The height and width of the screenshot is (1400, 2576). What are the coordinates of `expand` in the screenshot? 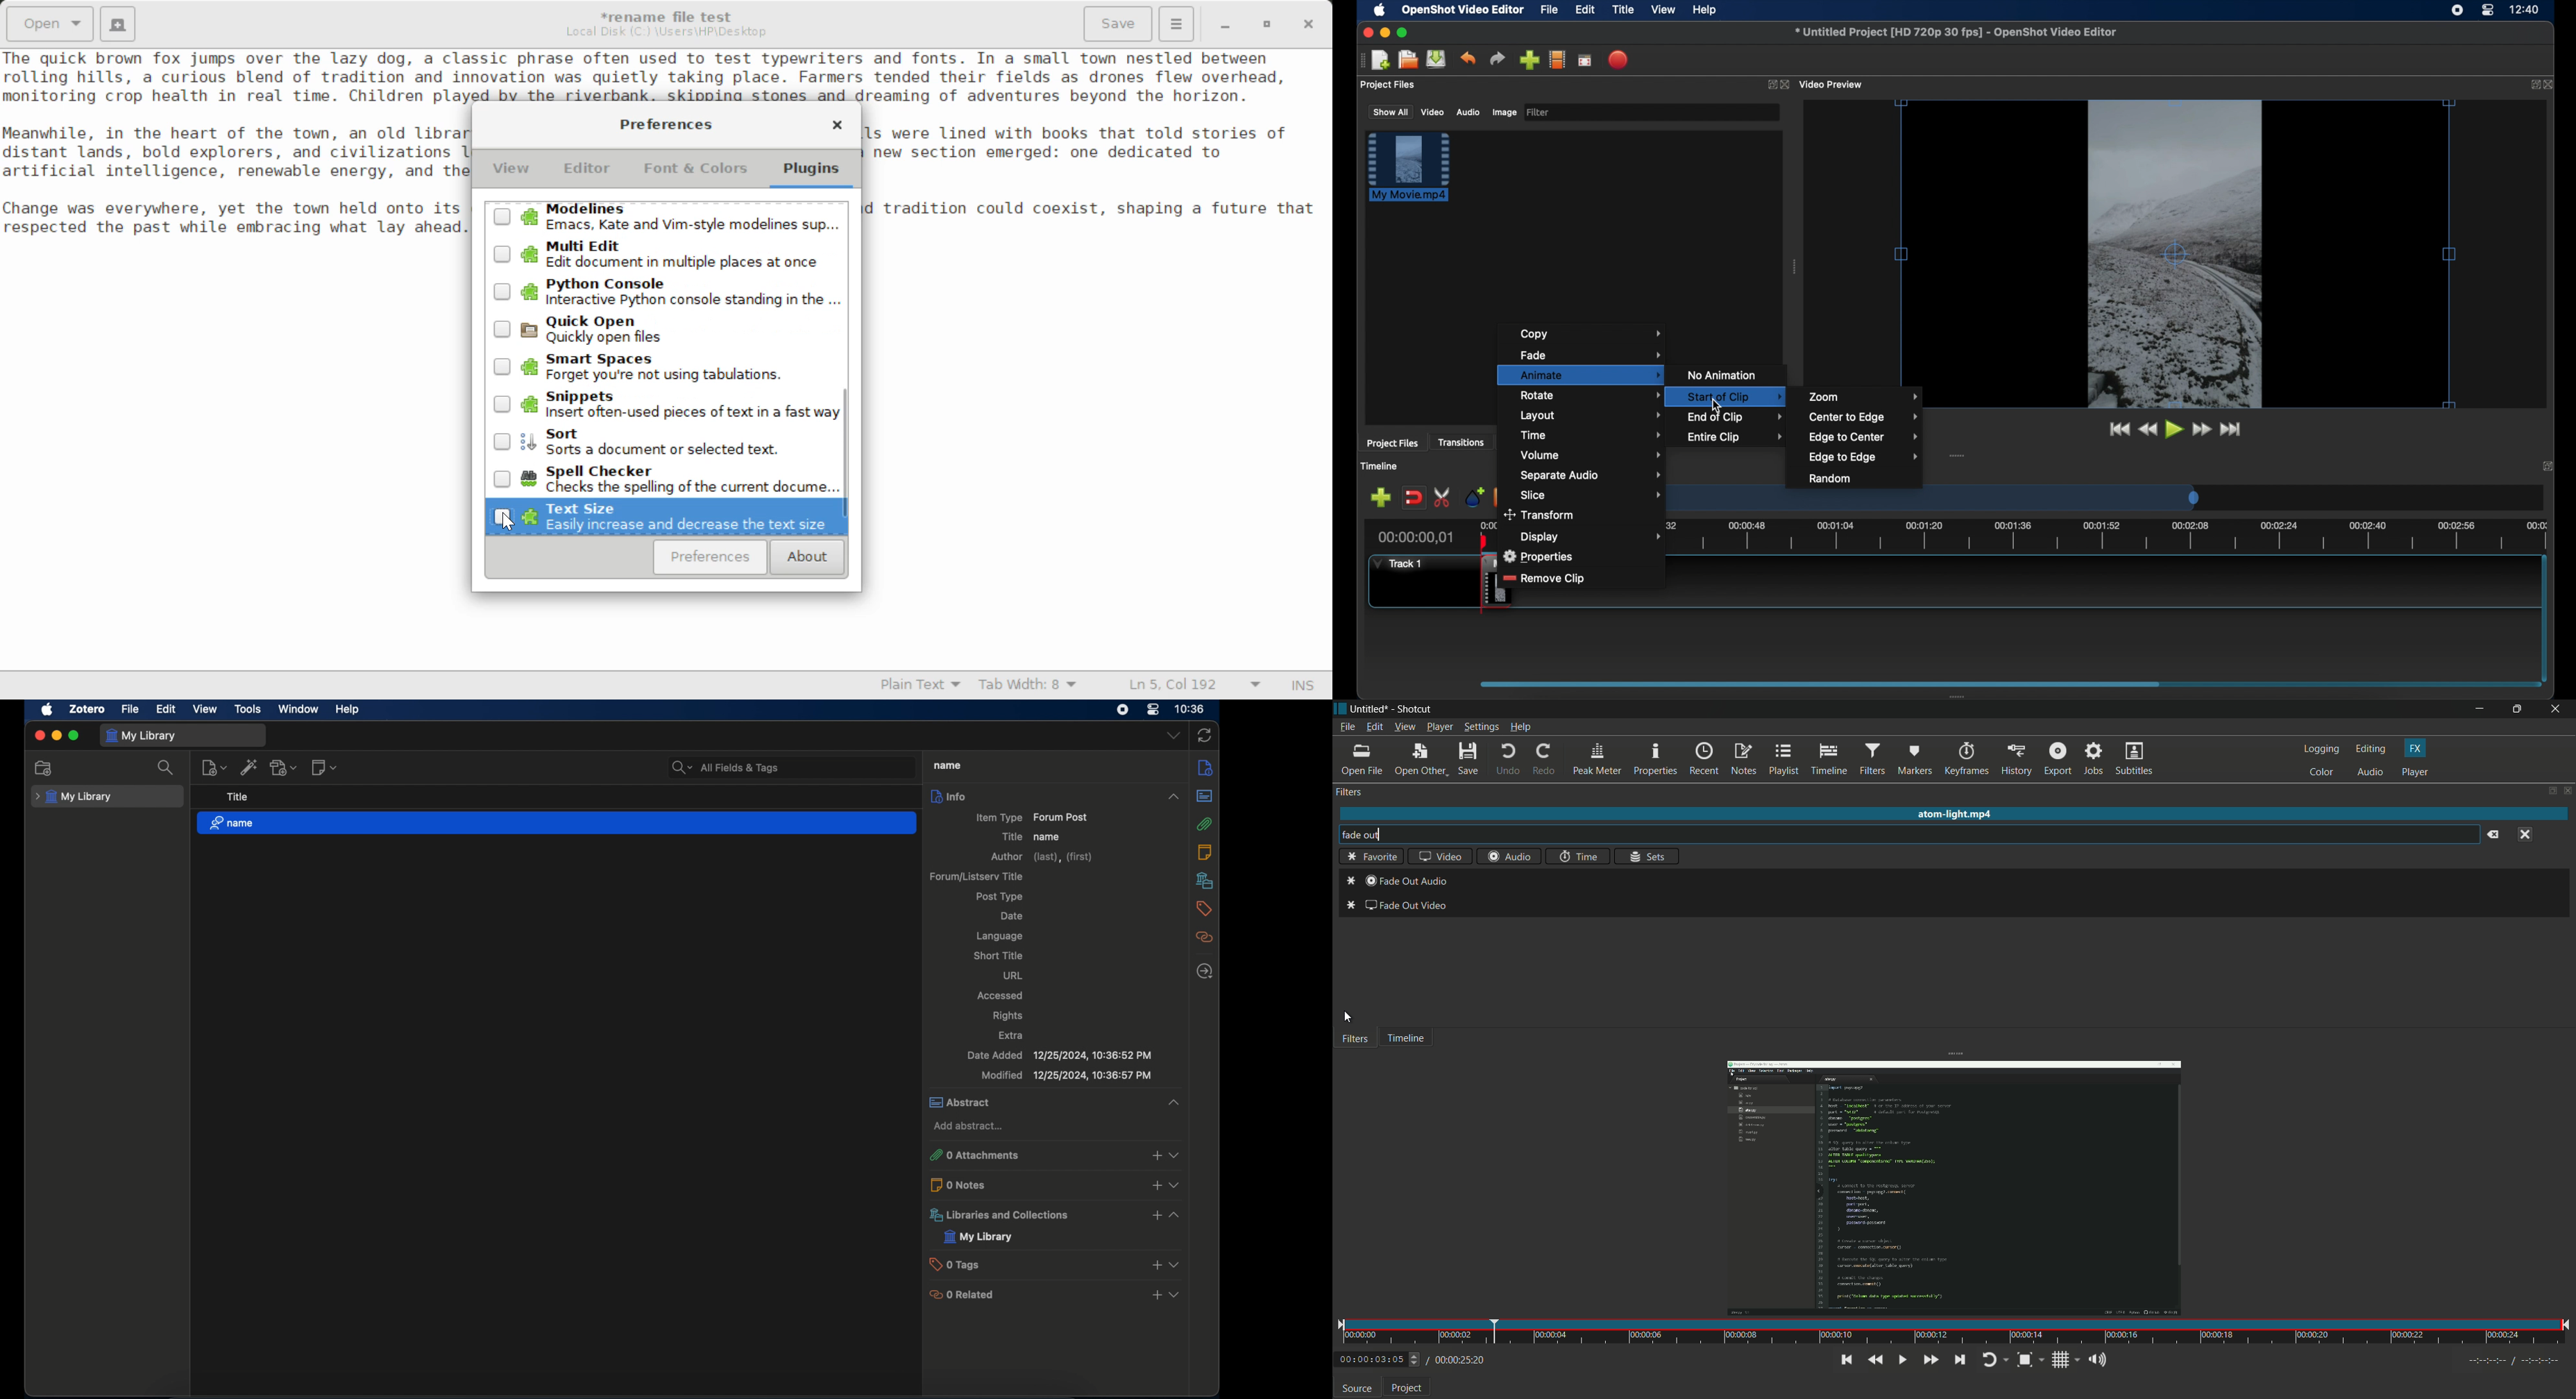 It's located at (2548, 466).